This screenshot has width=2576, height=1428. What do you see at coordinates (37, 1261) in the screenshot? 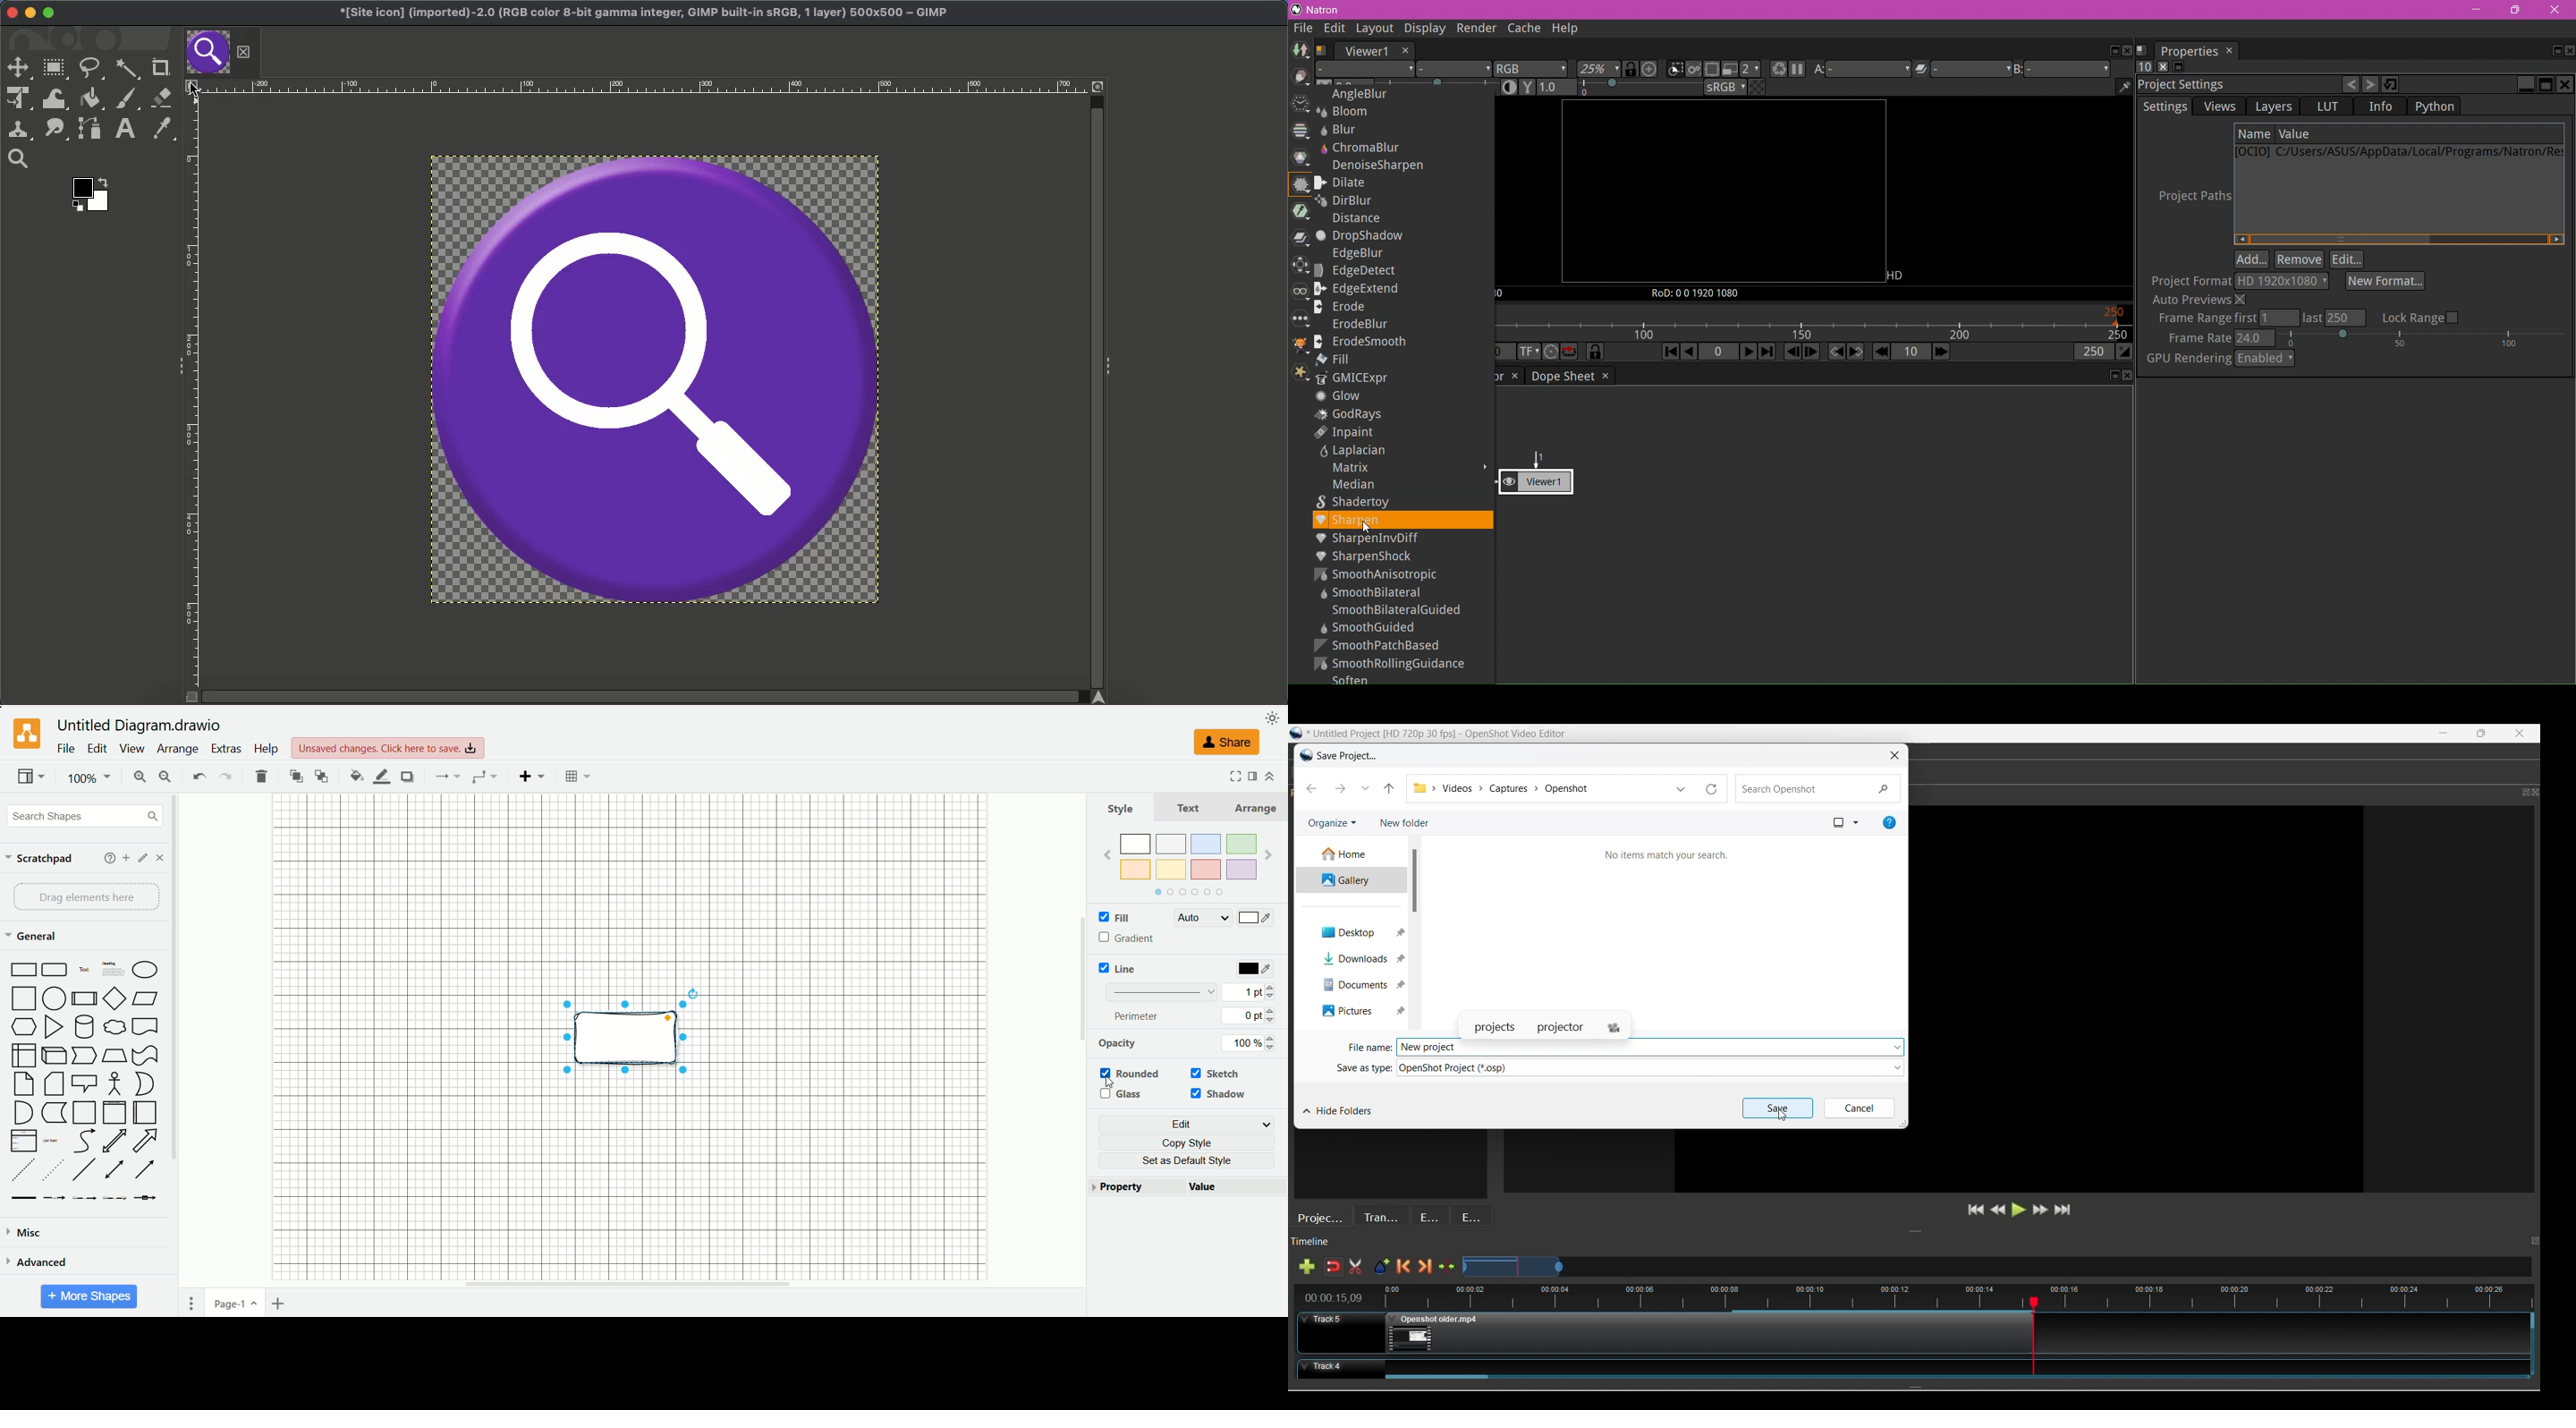
I see `advanced` at bounding box center [37, 1261].